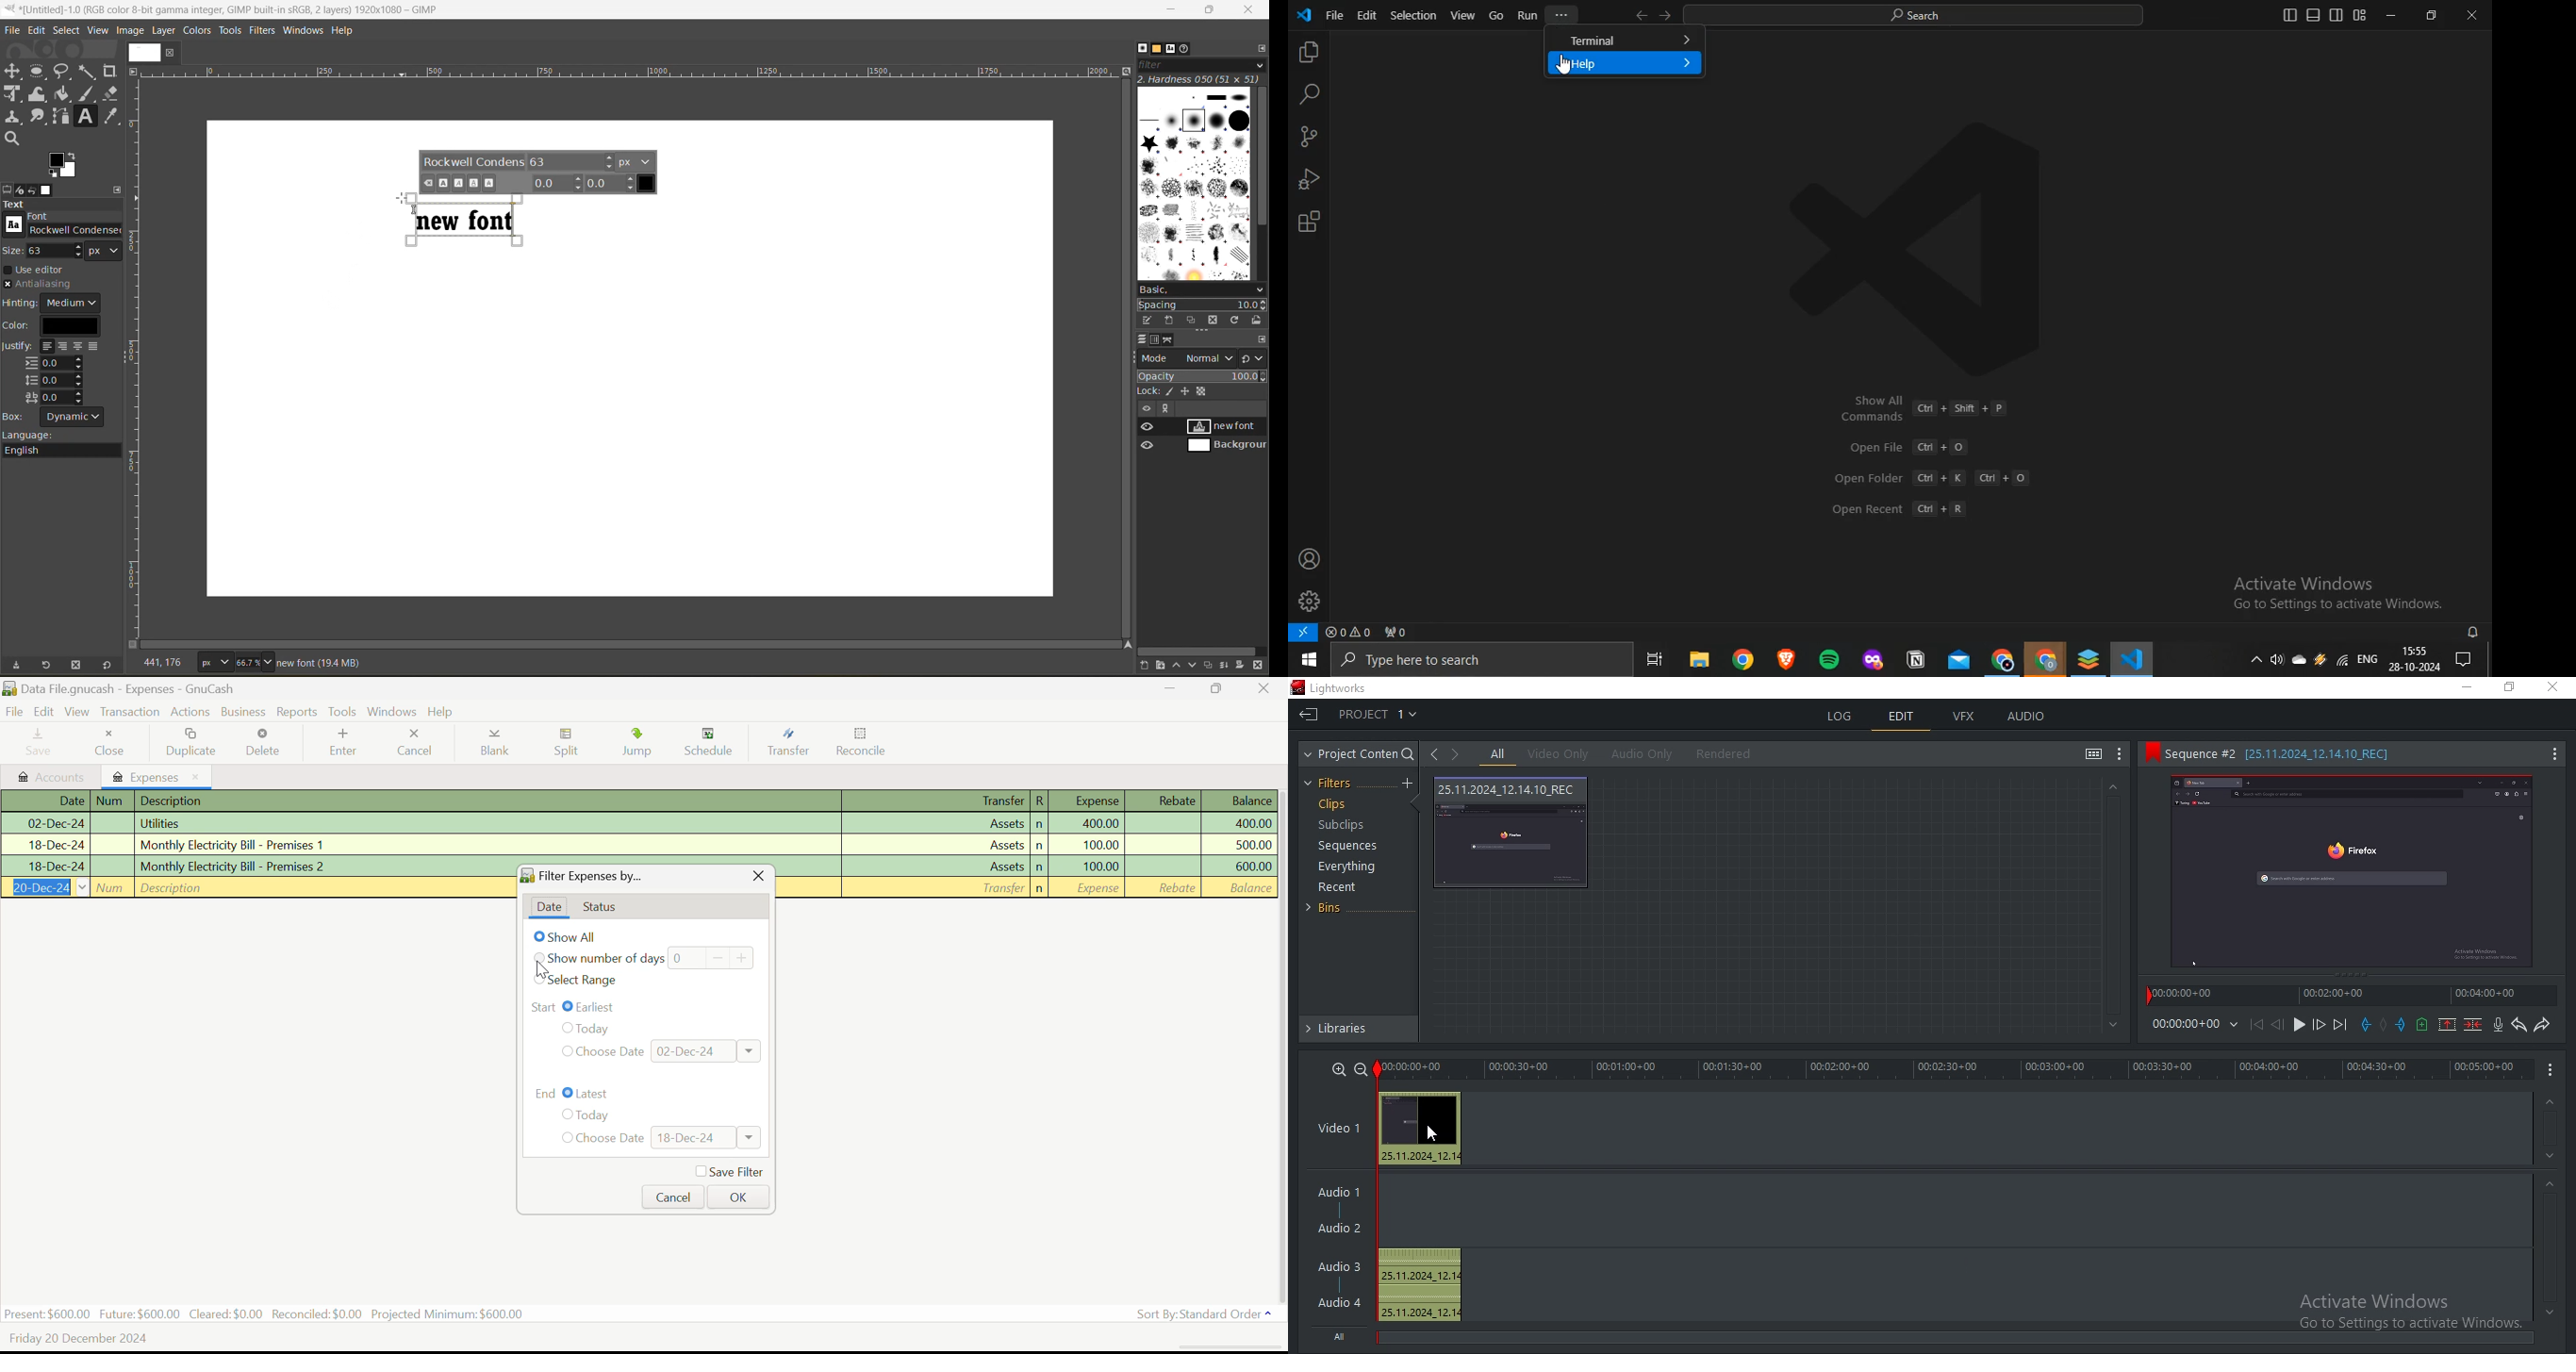 This screenshot has height=1372, width=2576. I want to click on move forward to the next cut, so click(2338, 1025).